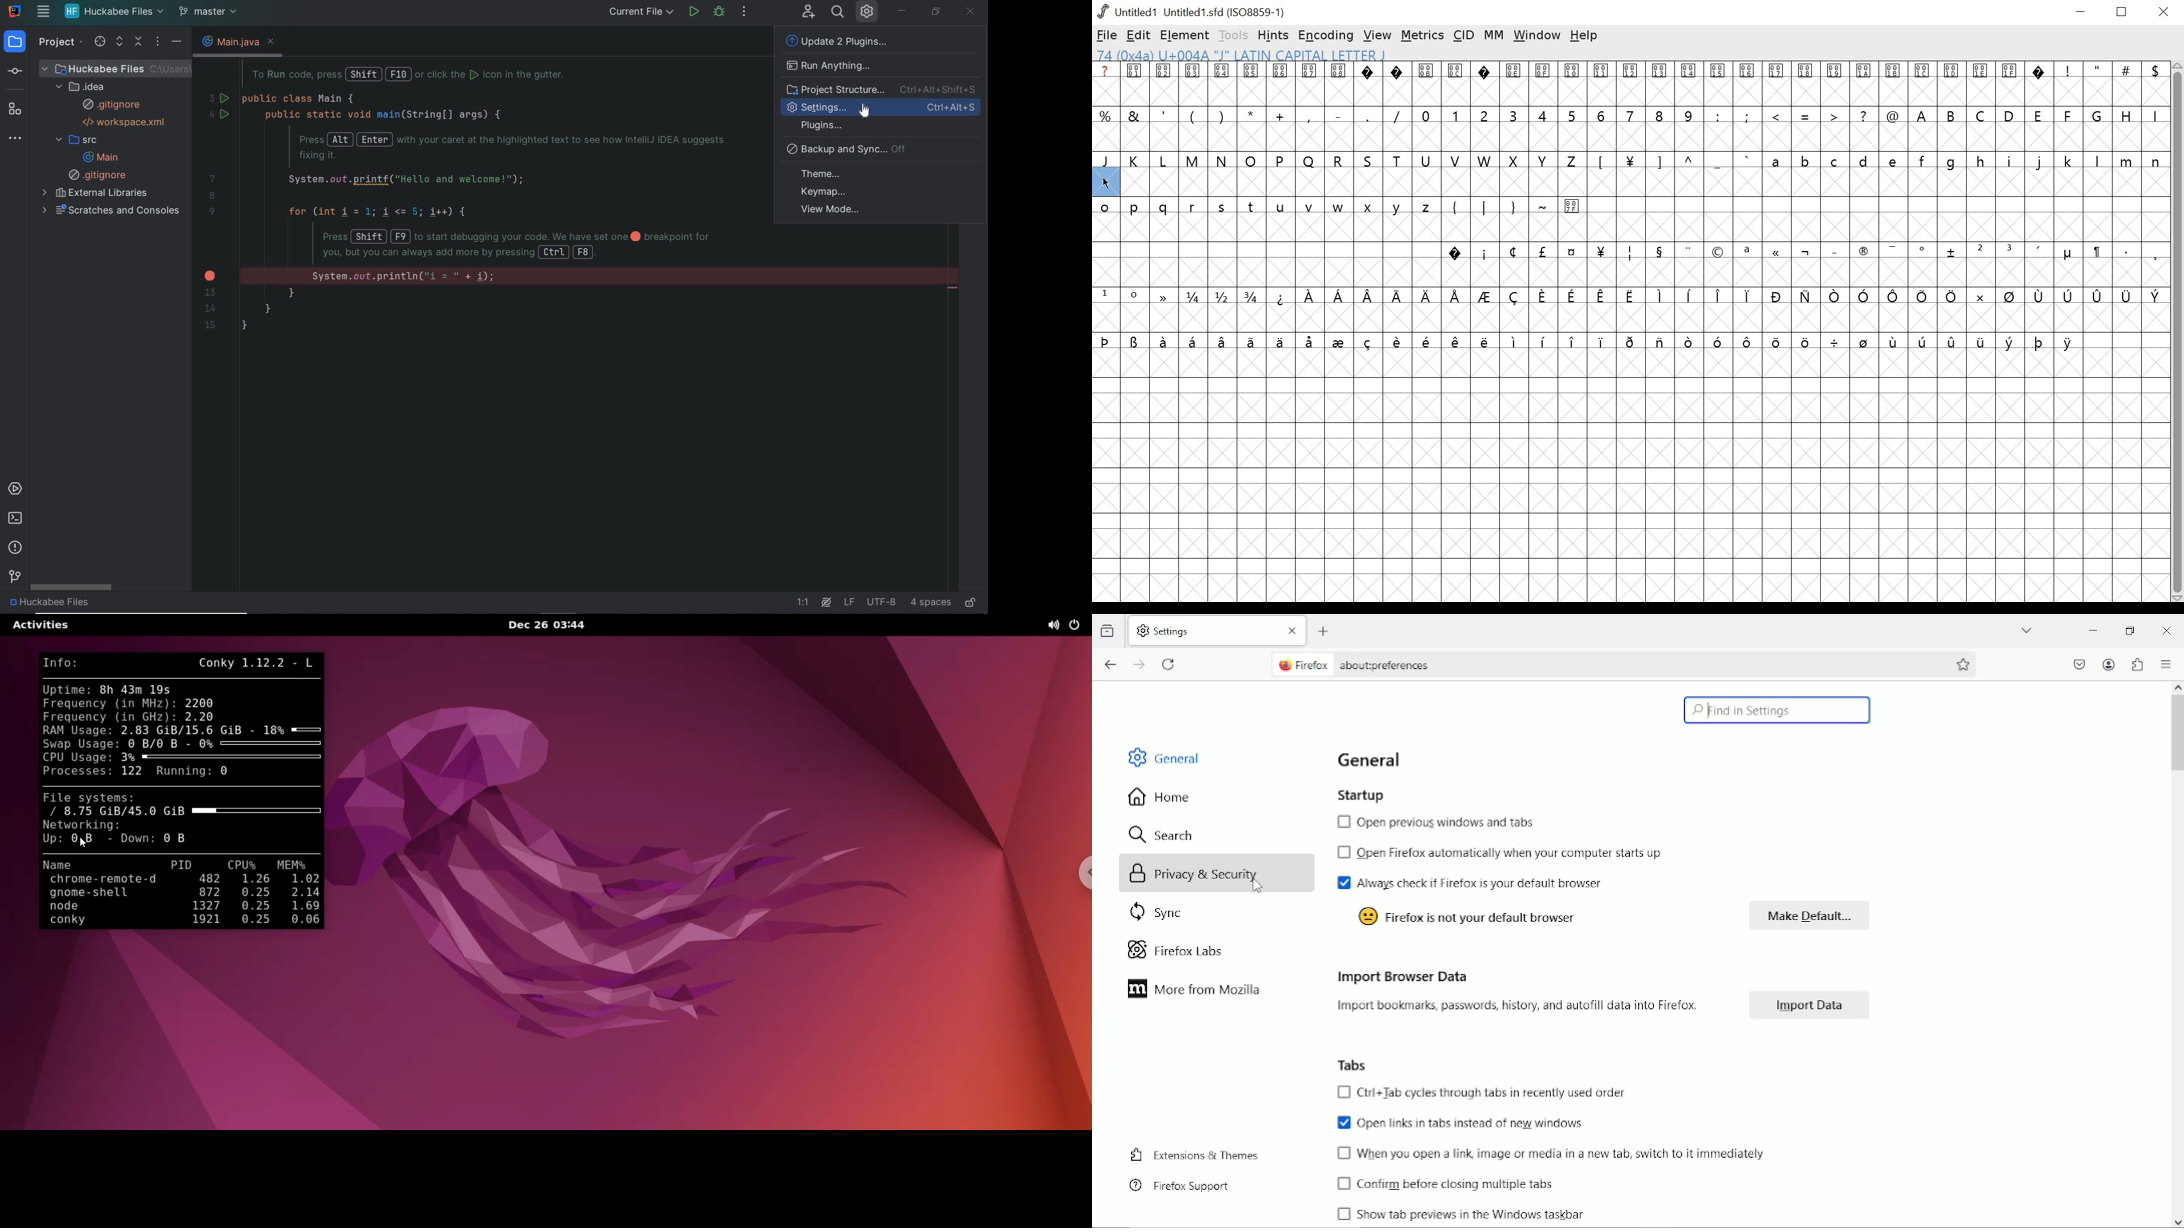  Describe the element at coordinates (1173, 951) in the screenshot. I see `firefox labs` at that location.